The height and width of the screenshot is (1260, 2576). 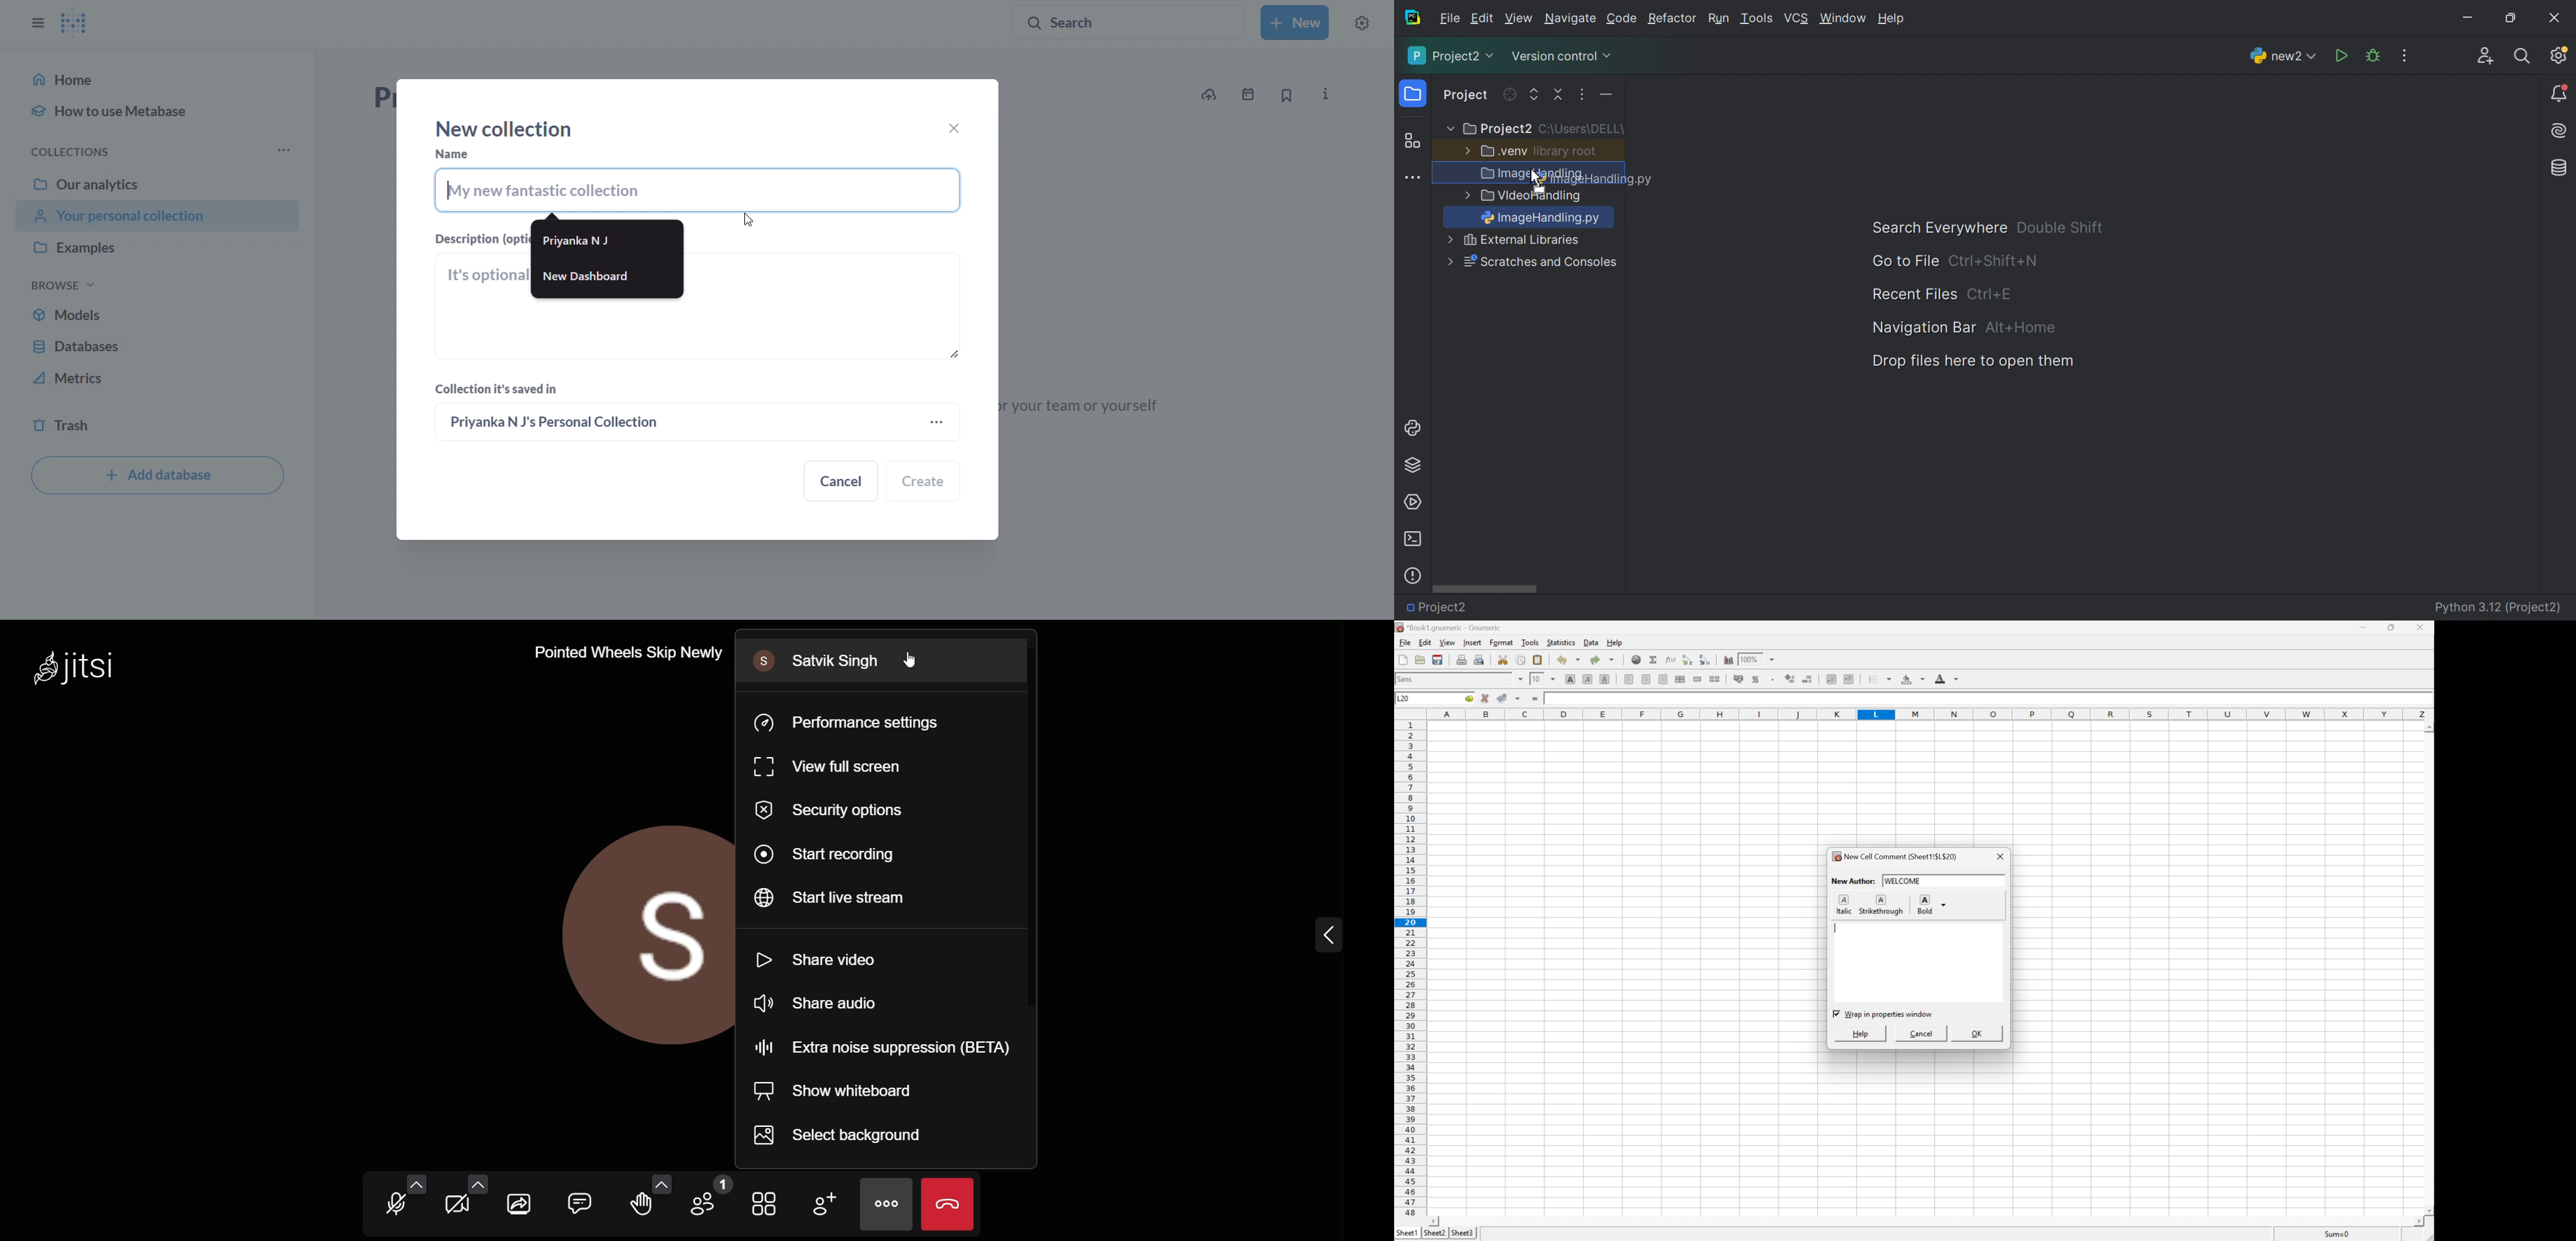 I want to click on Image Handling, so click(x=1533, y=175).